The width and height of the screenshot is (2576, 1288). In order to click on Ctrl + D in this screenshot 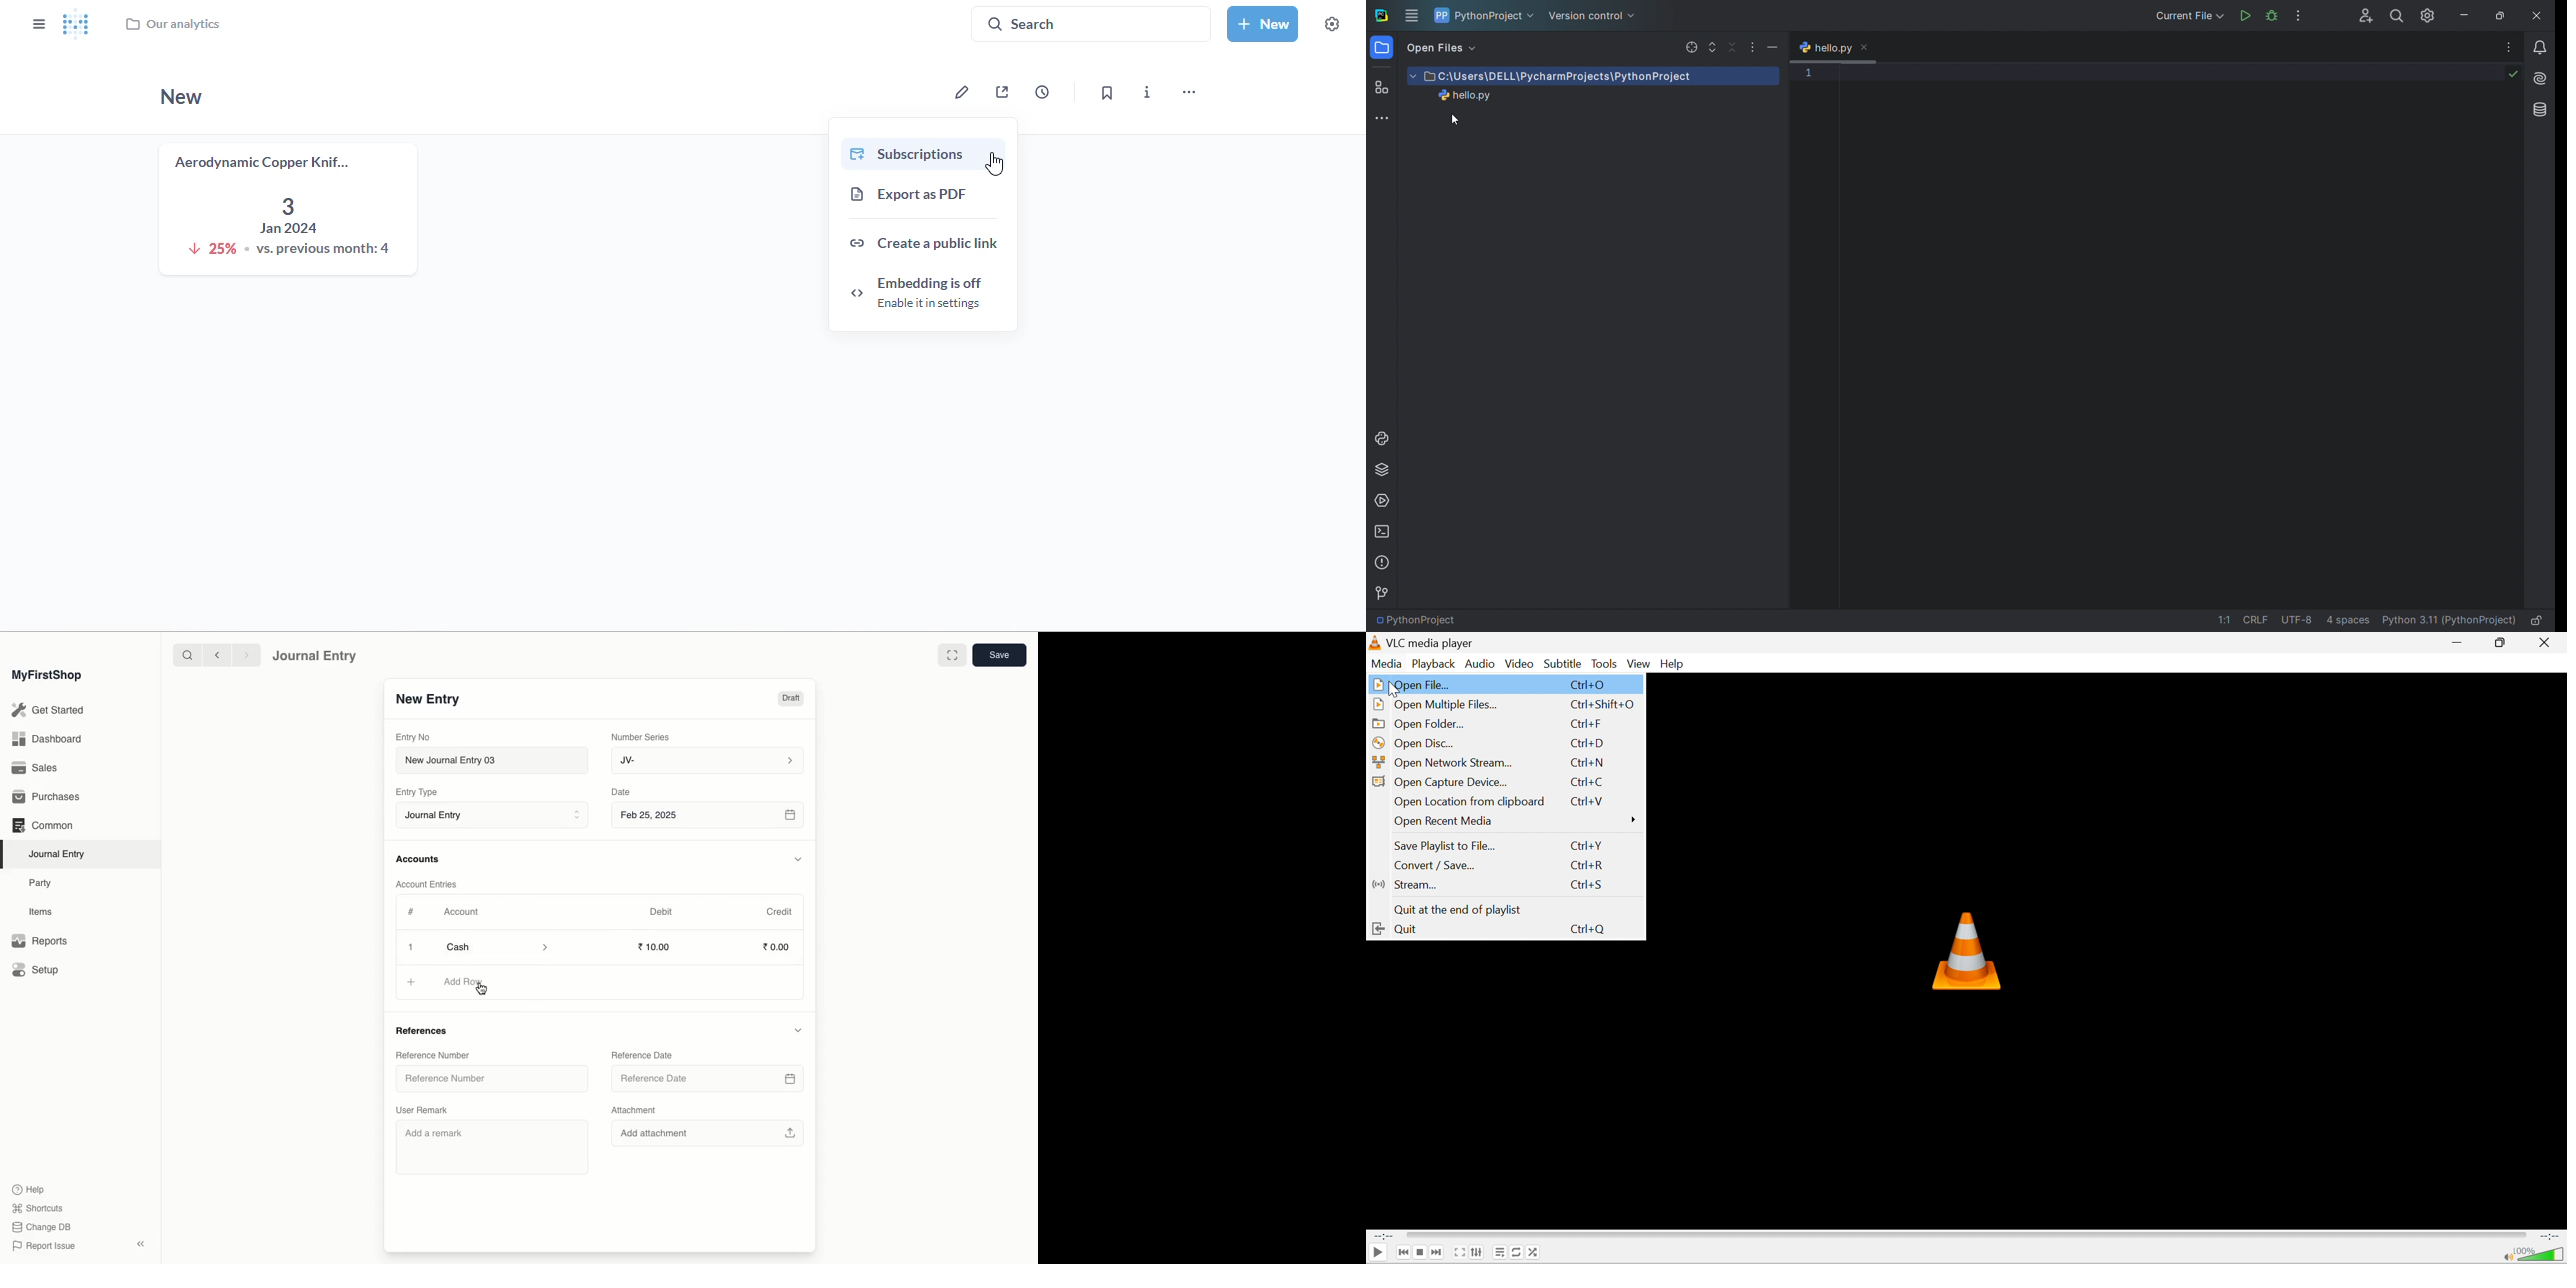, I will do `click(1588, 743)`.